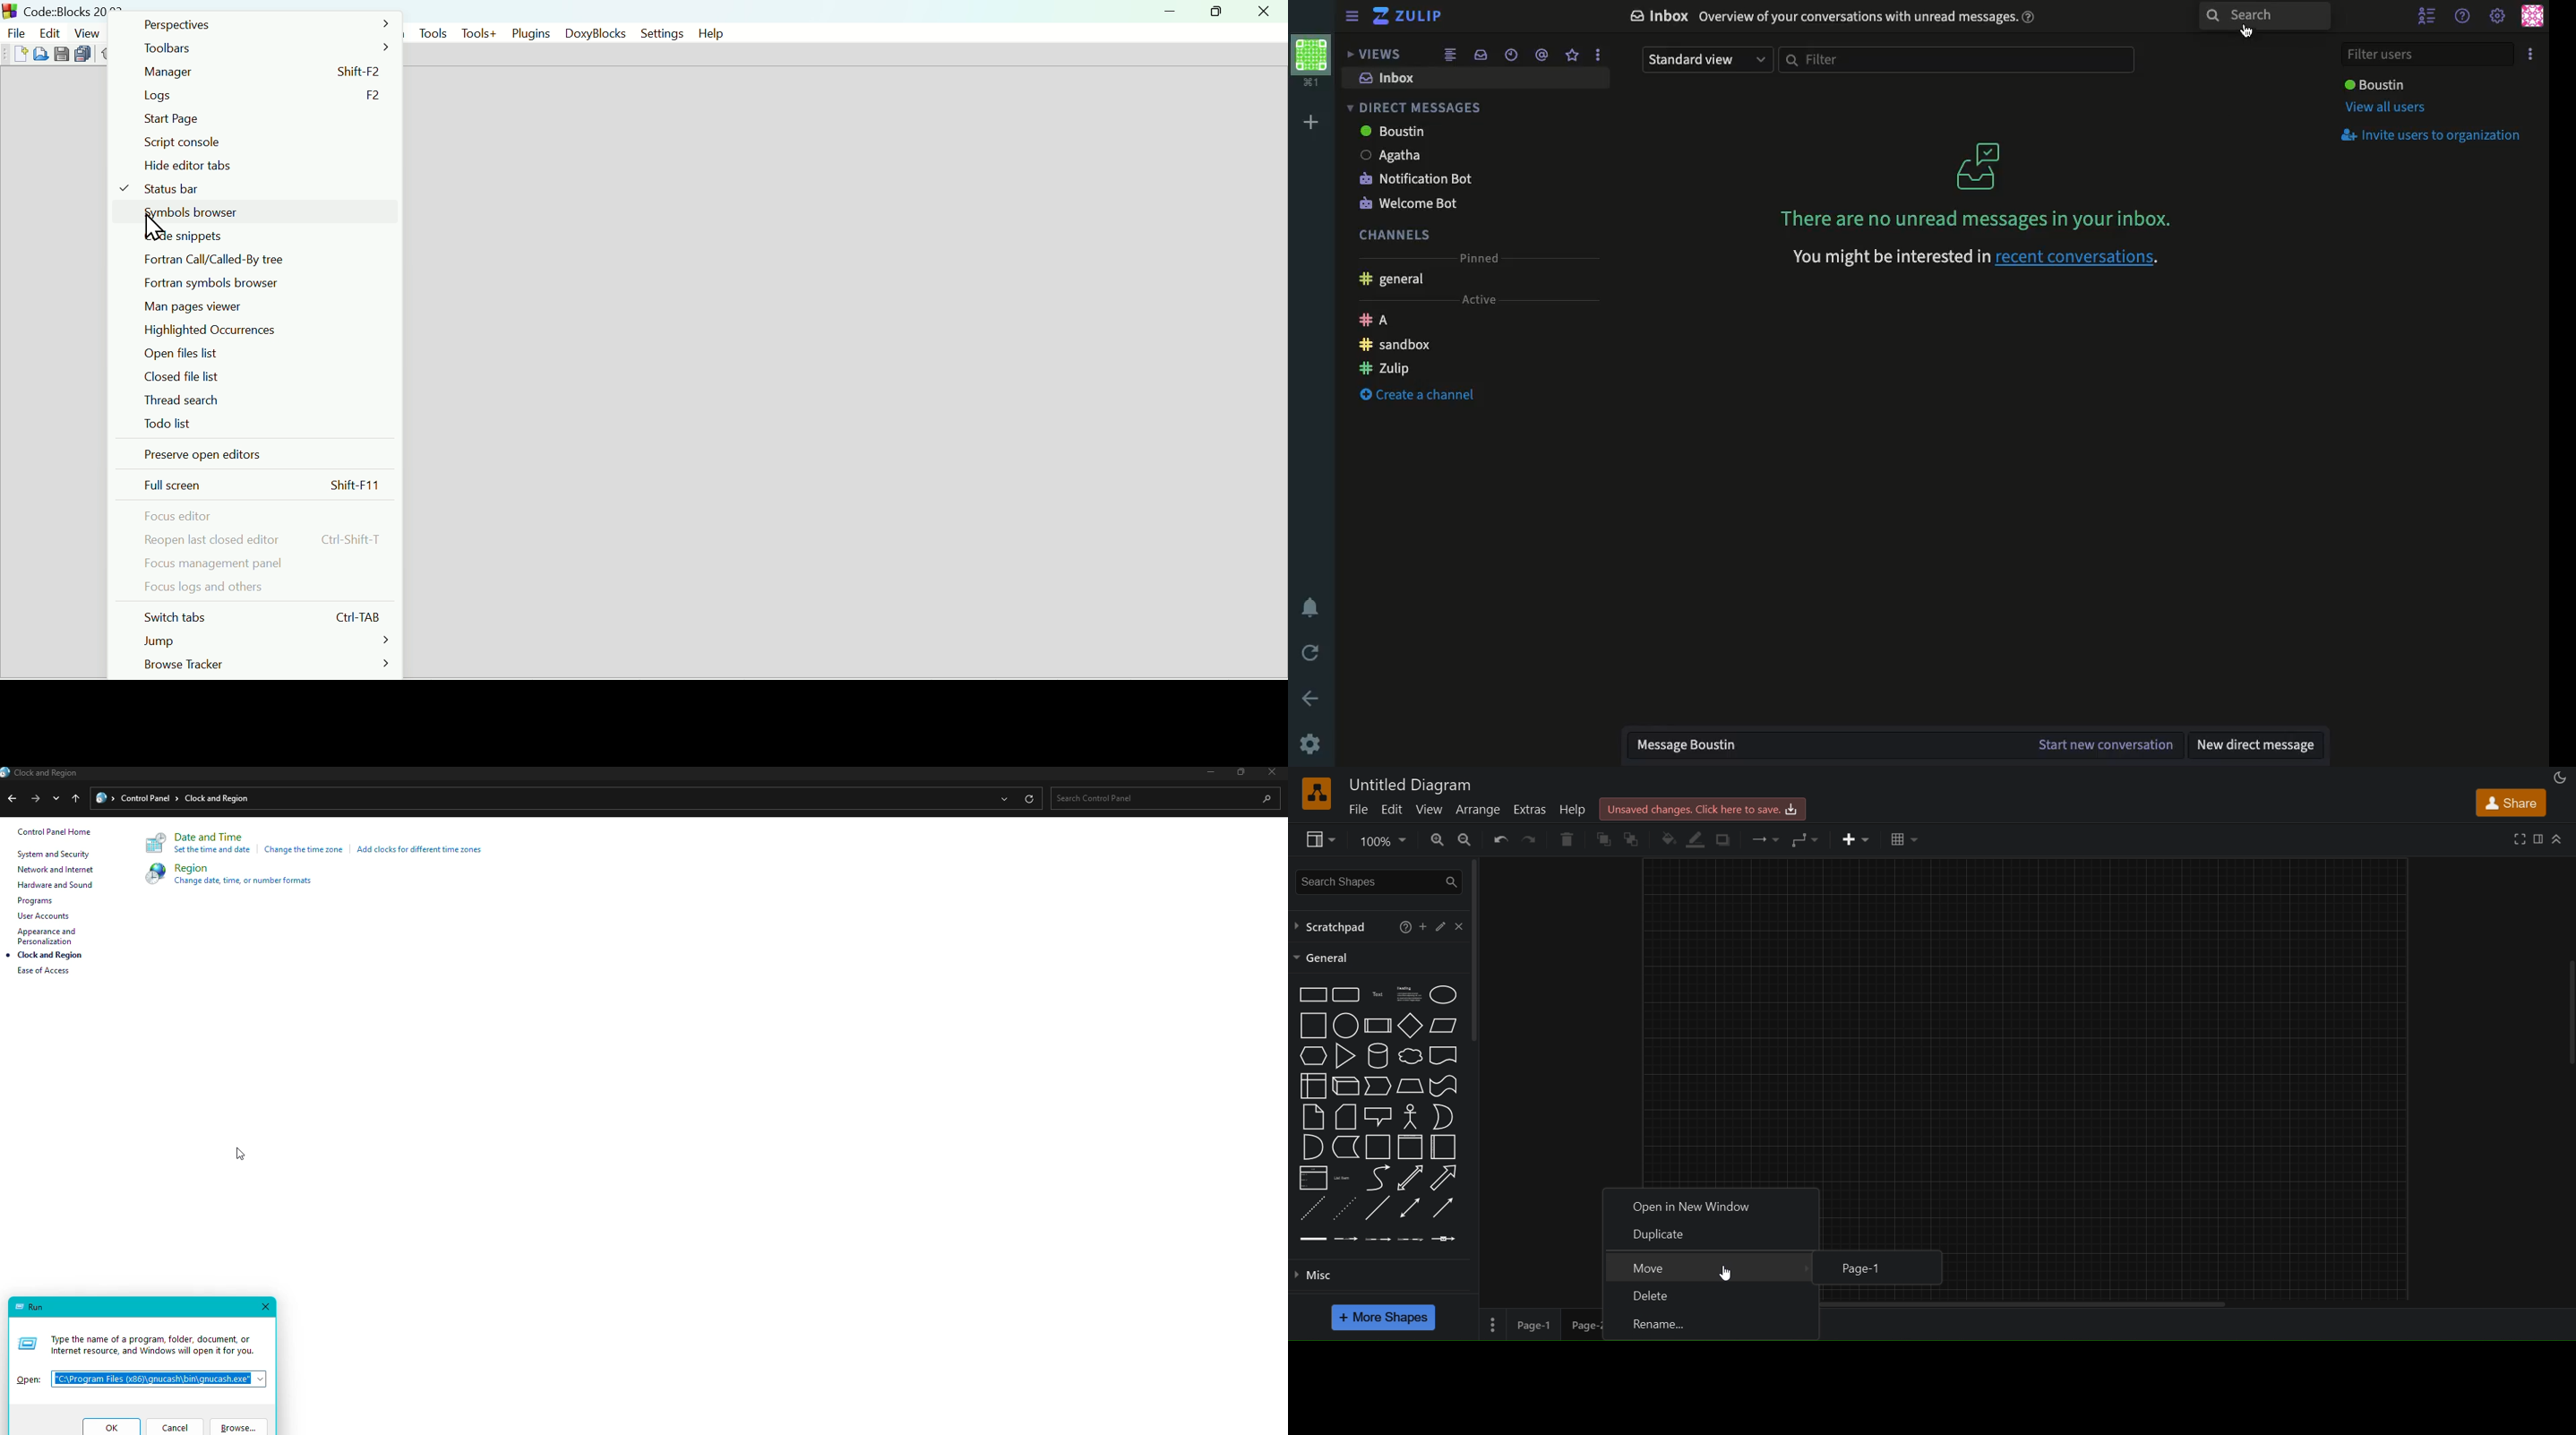  What do you see at coordinates (1342, 1209) in the screenshot?
I see `dotted line` at bounding box center [1342, 1209].